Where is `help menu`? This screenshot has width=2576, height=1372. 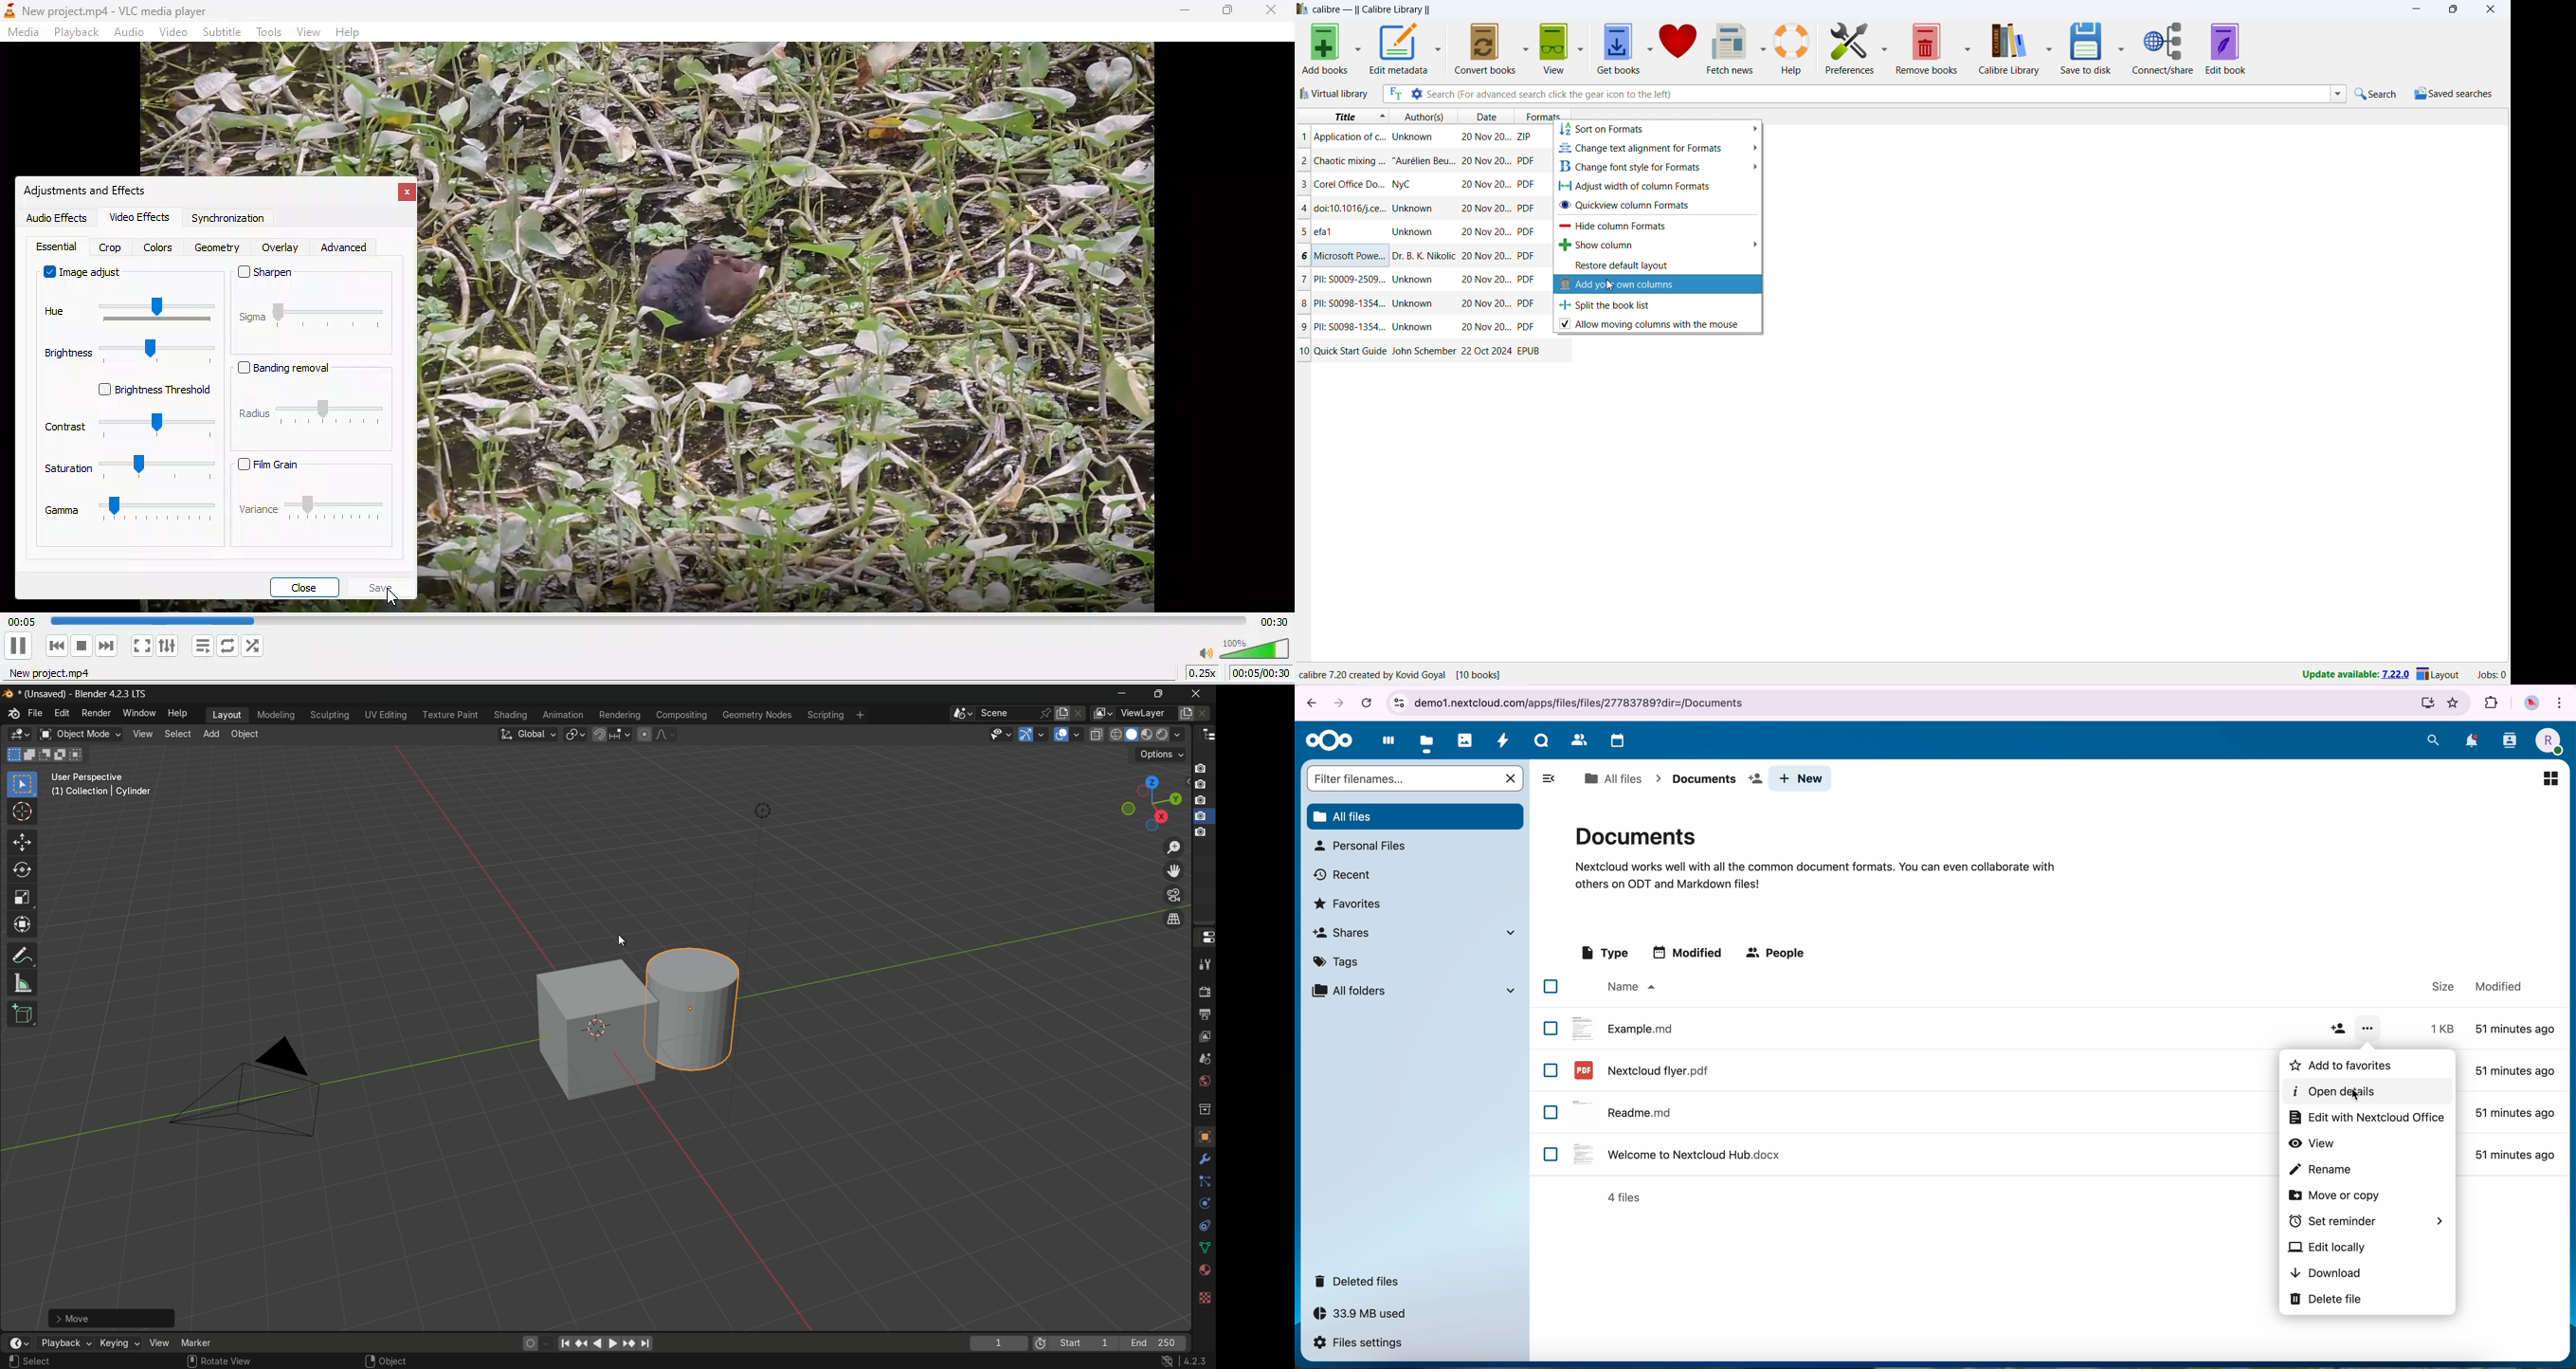
help menu is located at coordinates (179, 714).